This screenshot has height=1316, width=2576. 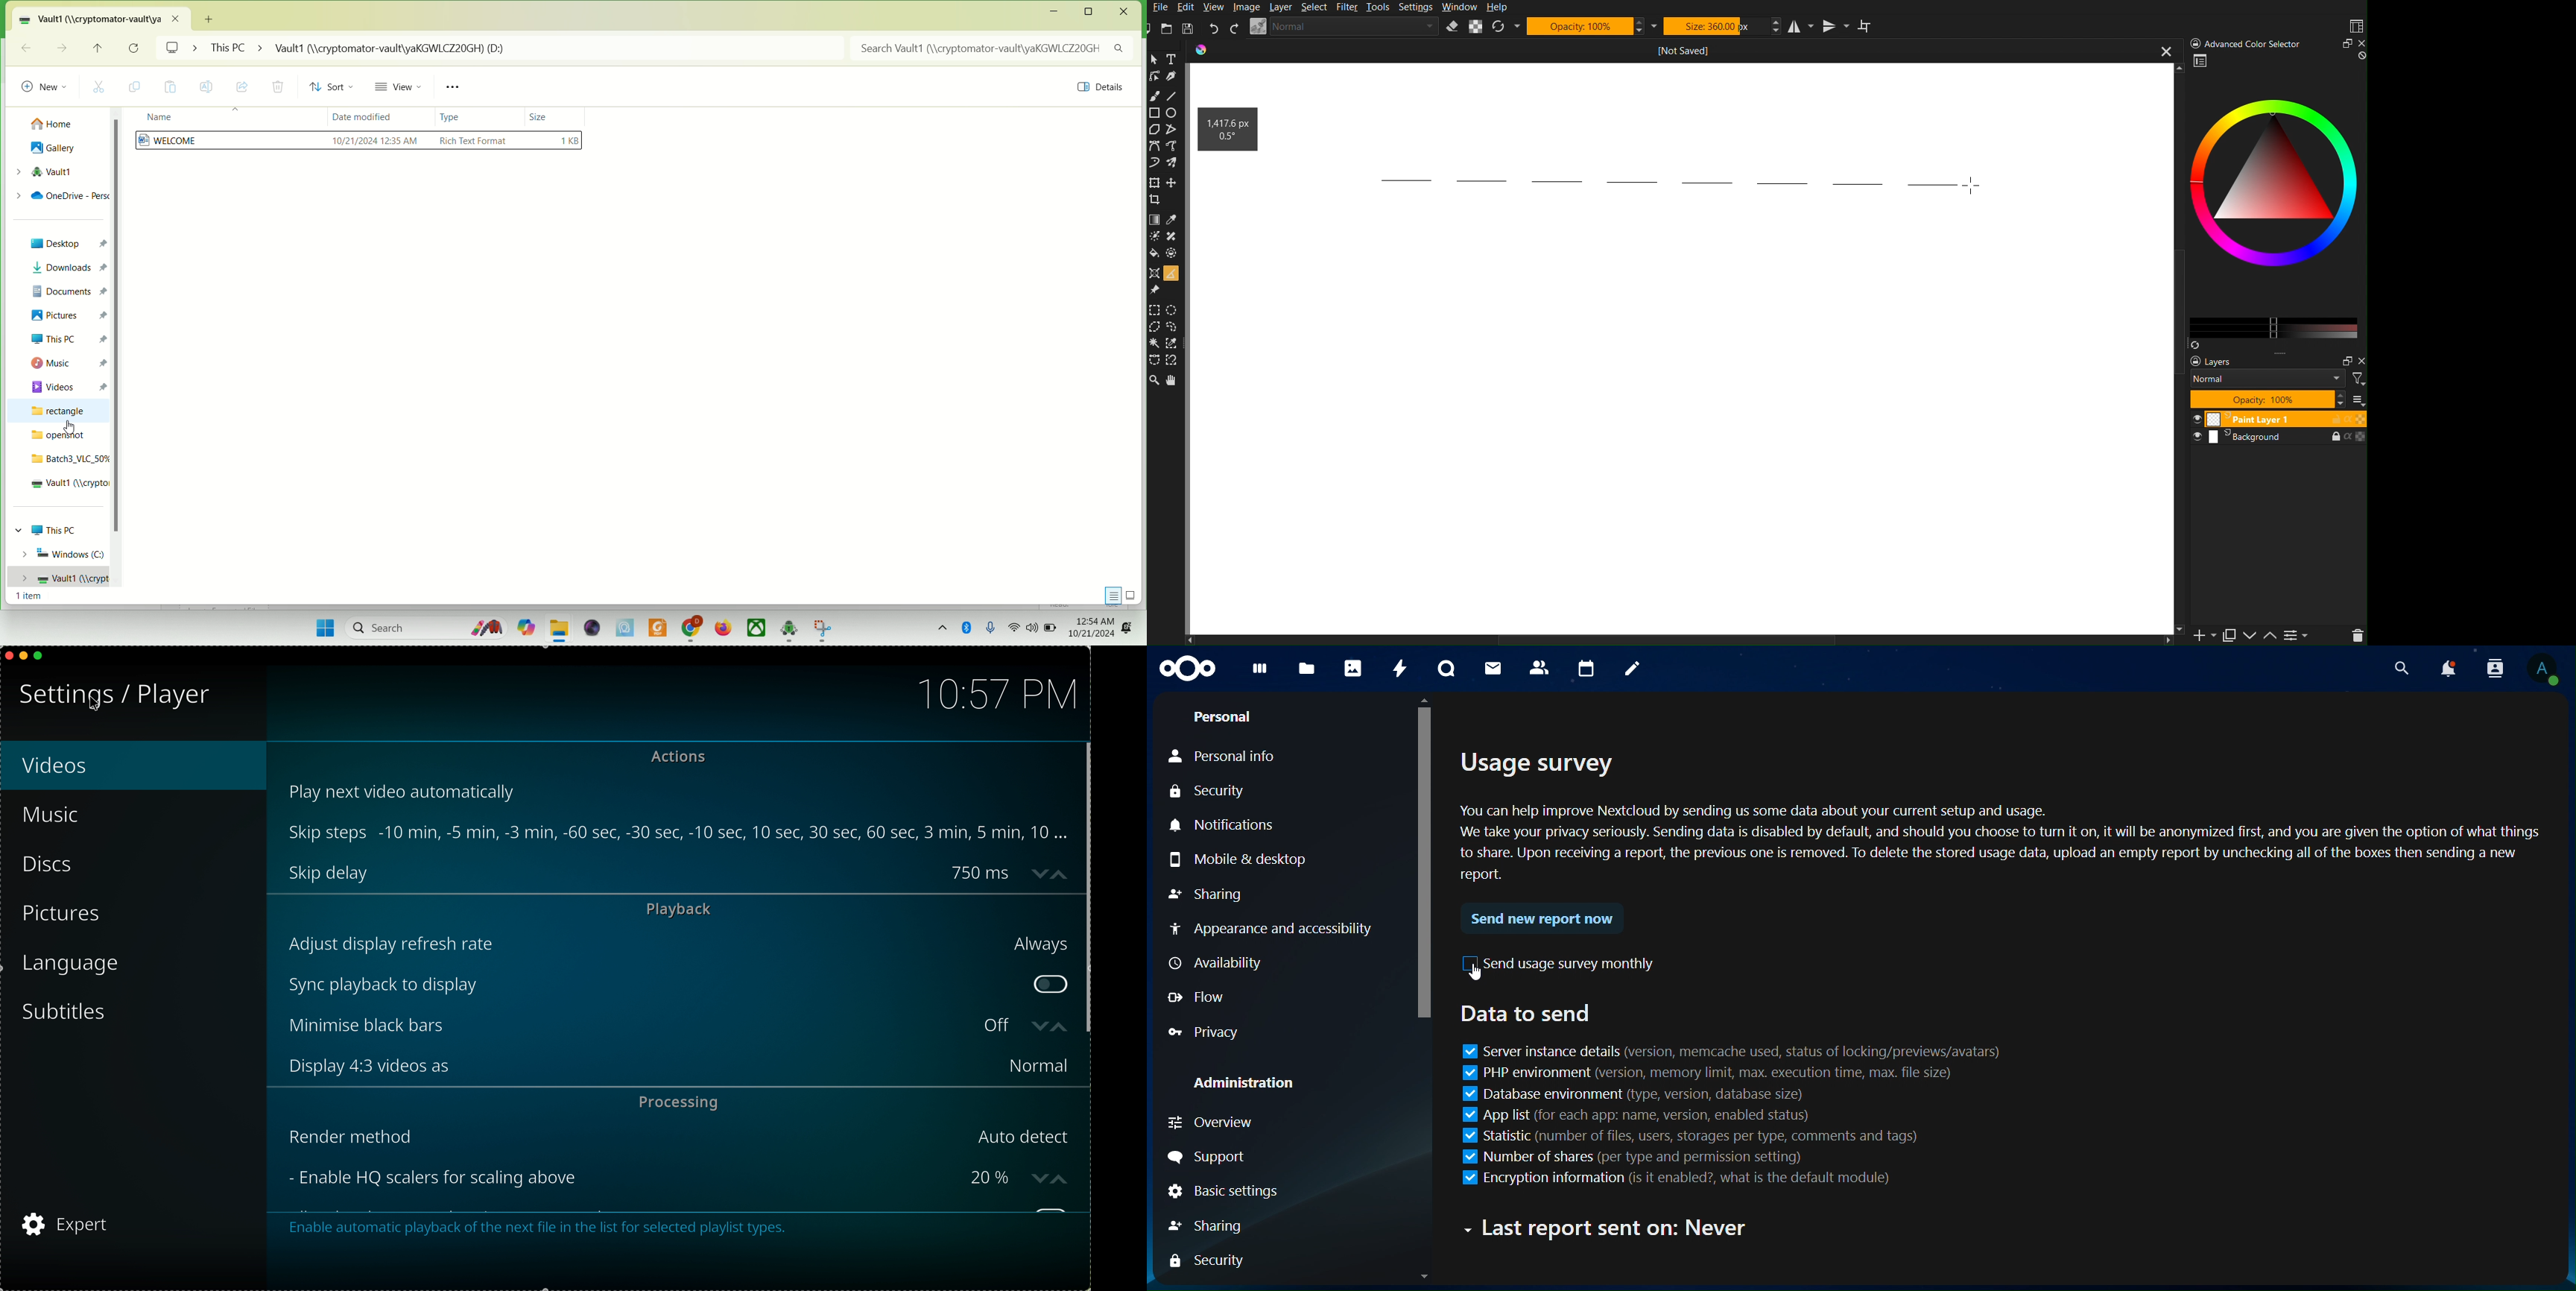 What do you see at coordinates (1156, 95) in the screenshot?
I see `Brush` at bounding box center [1156, 95].